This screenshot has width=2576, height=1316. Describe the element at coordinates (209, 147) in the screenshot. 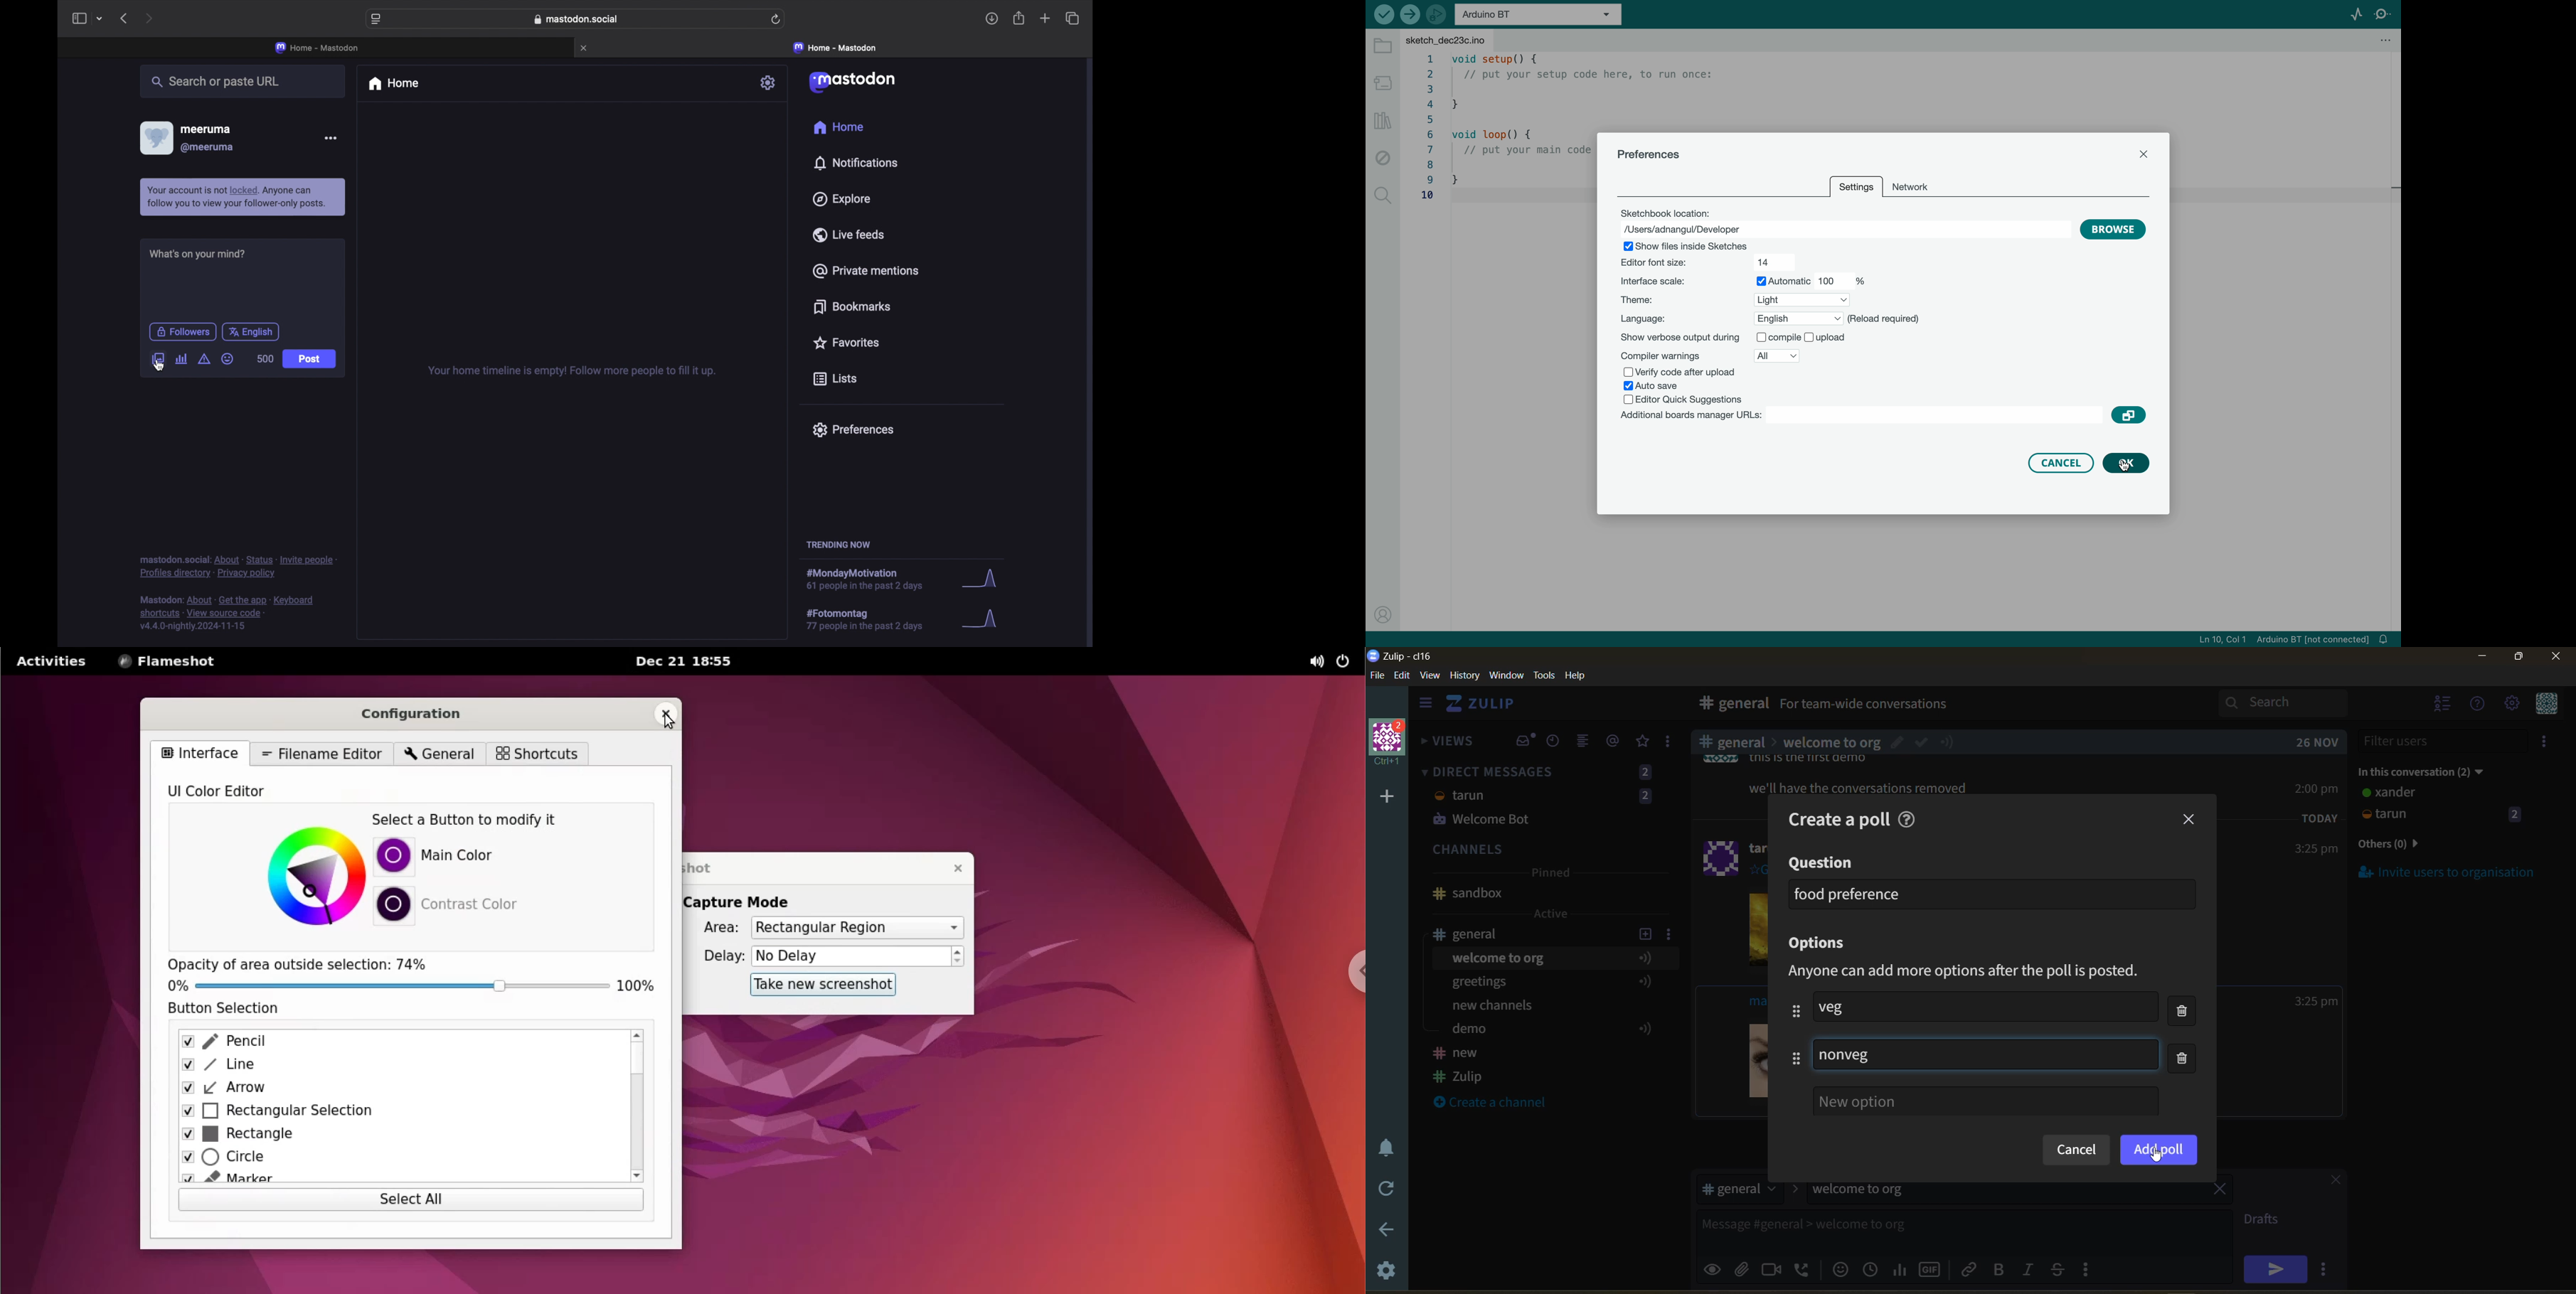

I see `@meeruma` at that location.